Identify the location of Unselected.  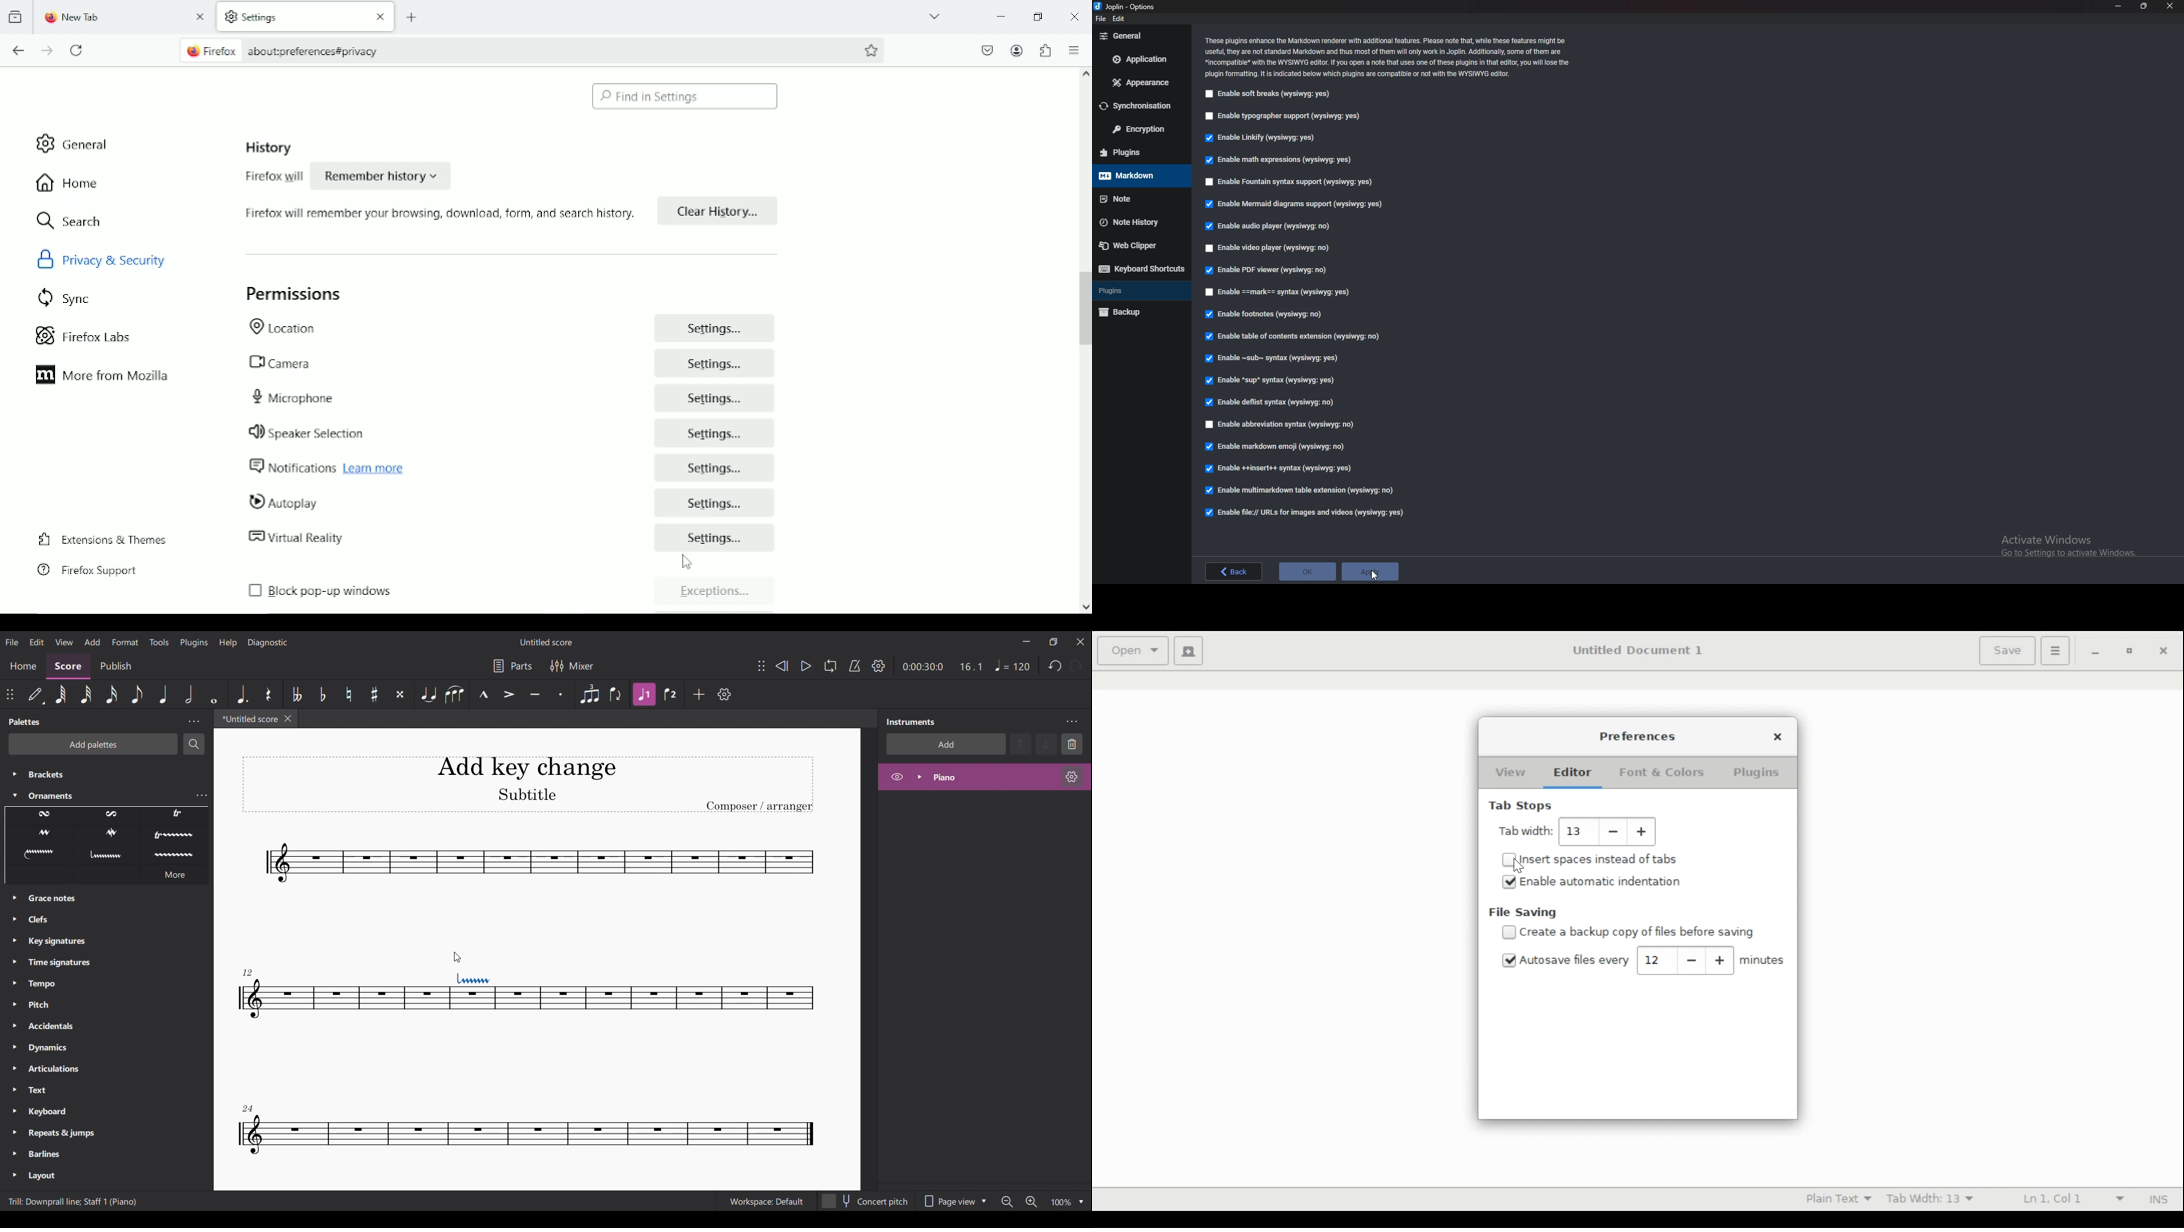
(1509, 861).